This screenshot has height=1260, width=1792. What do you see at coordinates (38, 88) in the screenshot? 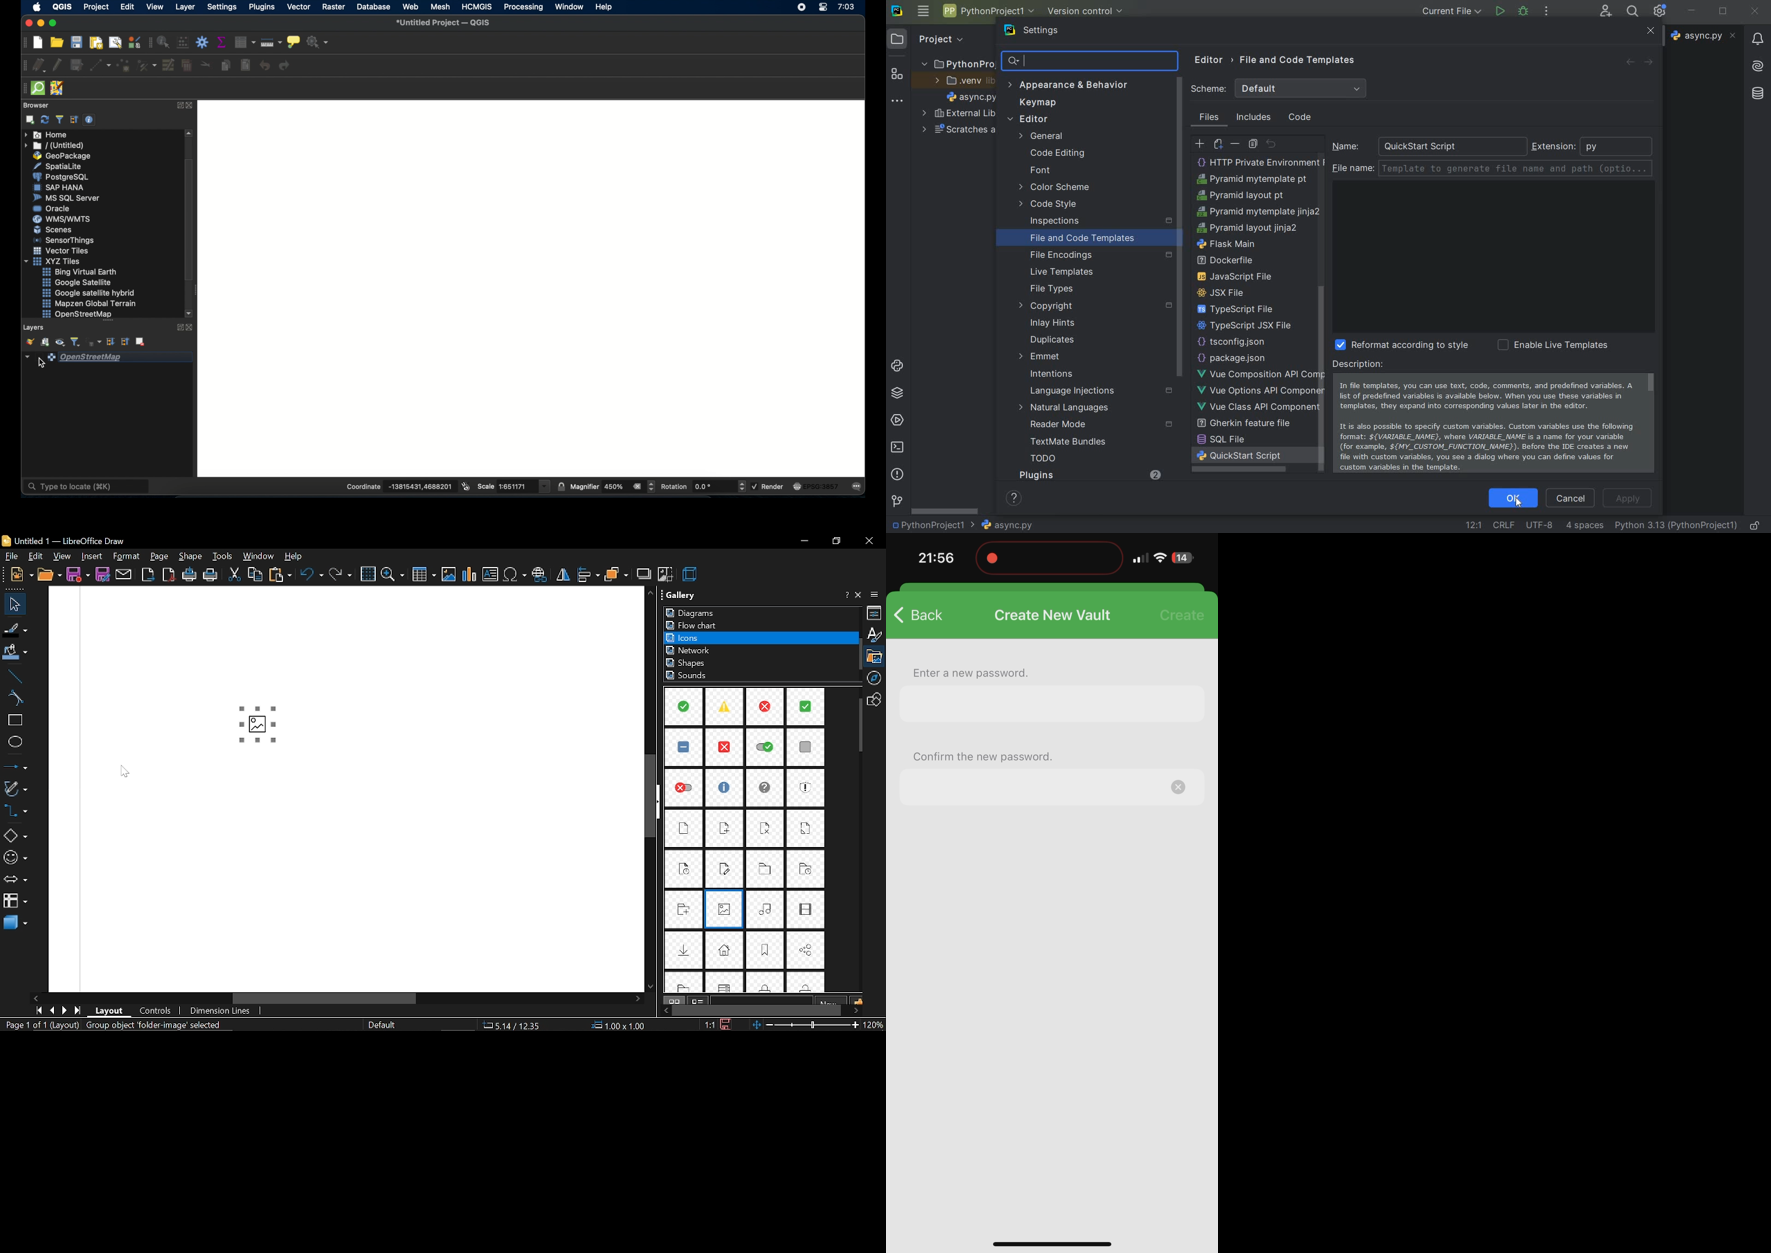
I see `quick som` at bounding box center [38, 88].